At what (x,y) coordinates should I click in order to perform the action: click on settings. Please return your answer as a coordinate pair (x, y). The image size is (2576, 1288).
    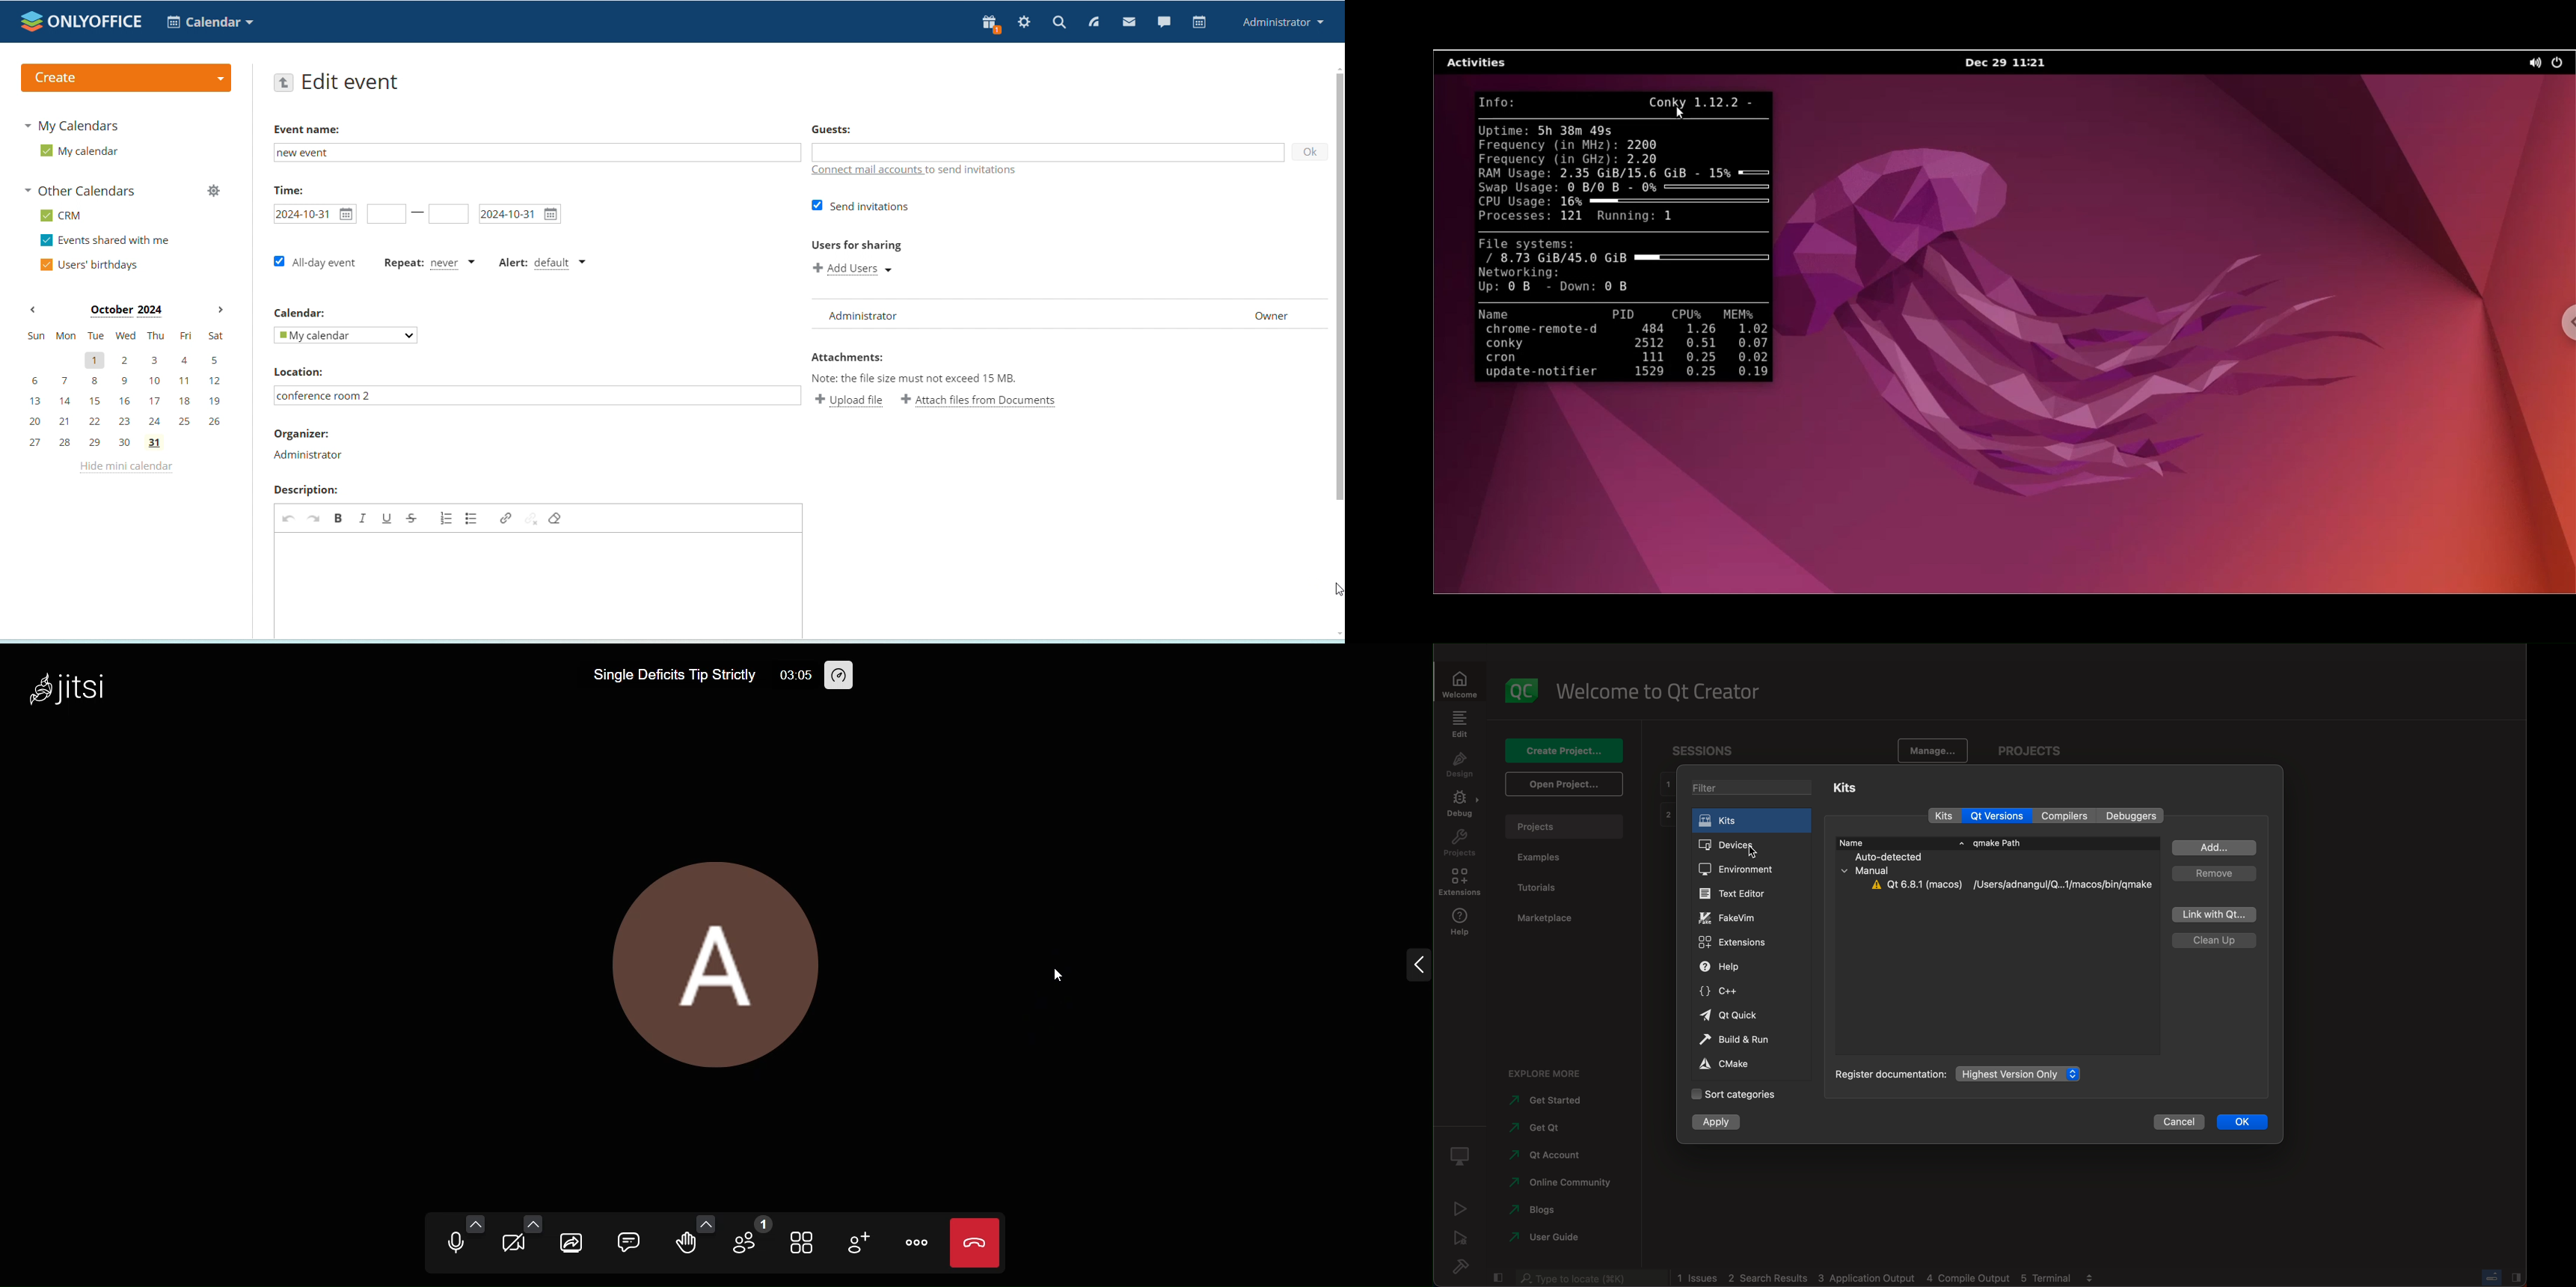
    Looking at the image, I should click on (1025, 23).